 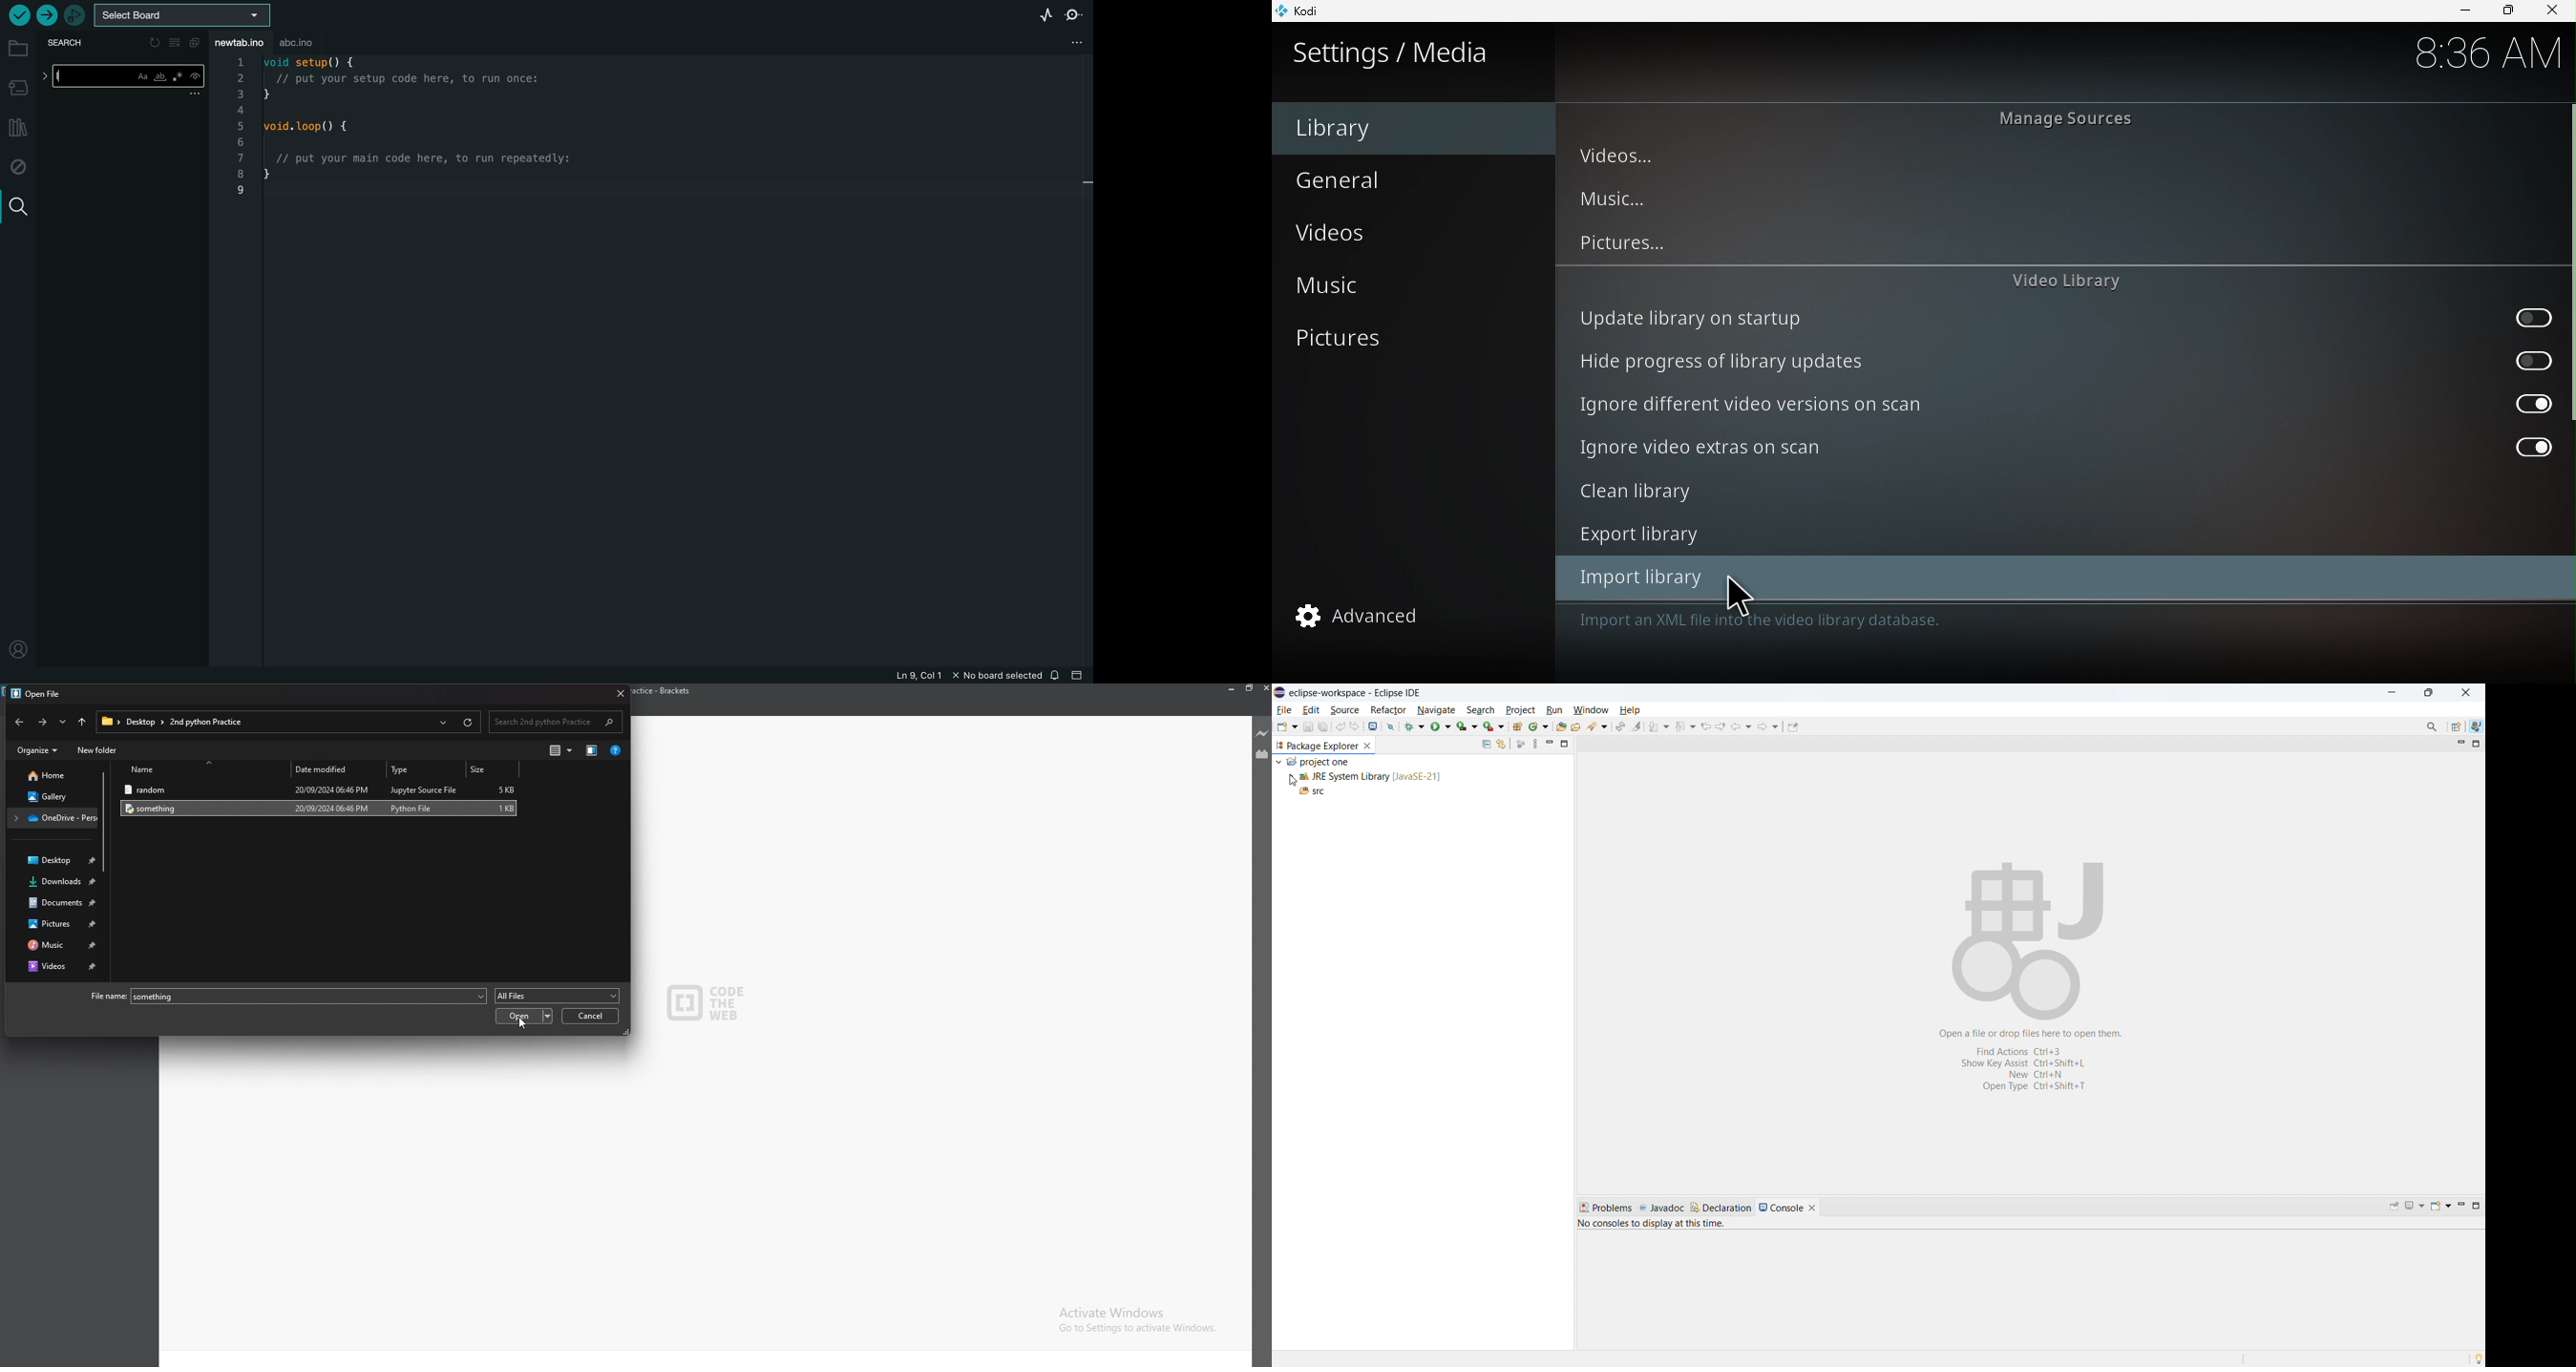 What do you see at coordinates (2056, 534) in the screenshot?
I see `Export` at bounding box center [2056, 534].